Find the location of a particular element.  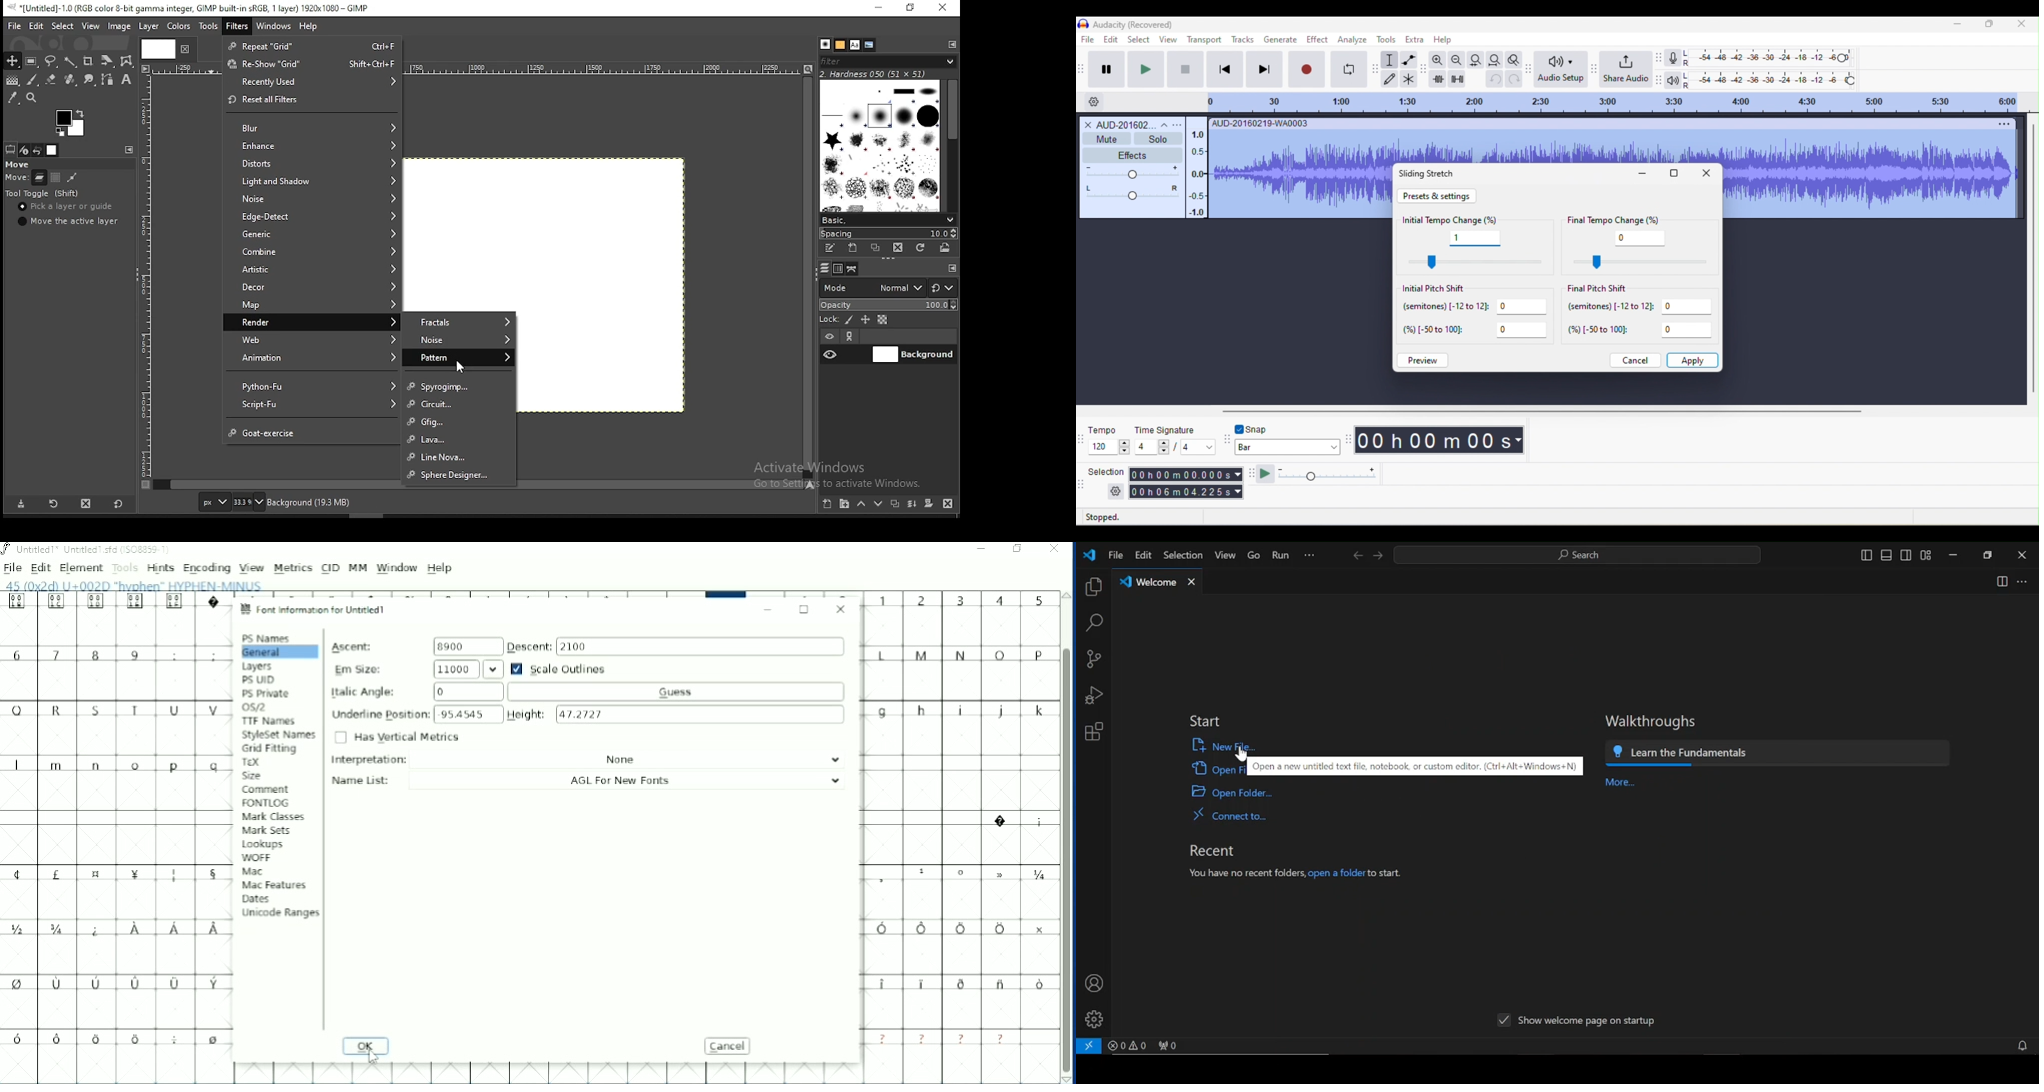

audacity time toolbar is located at coordinates (1348, 439).